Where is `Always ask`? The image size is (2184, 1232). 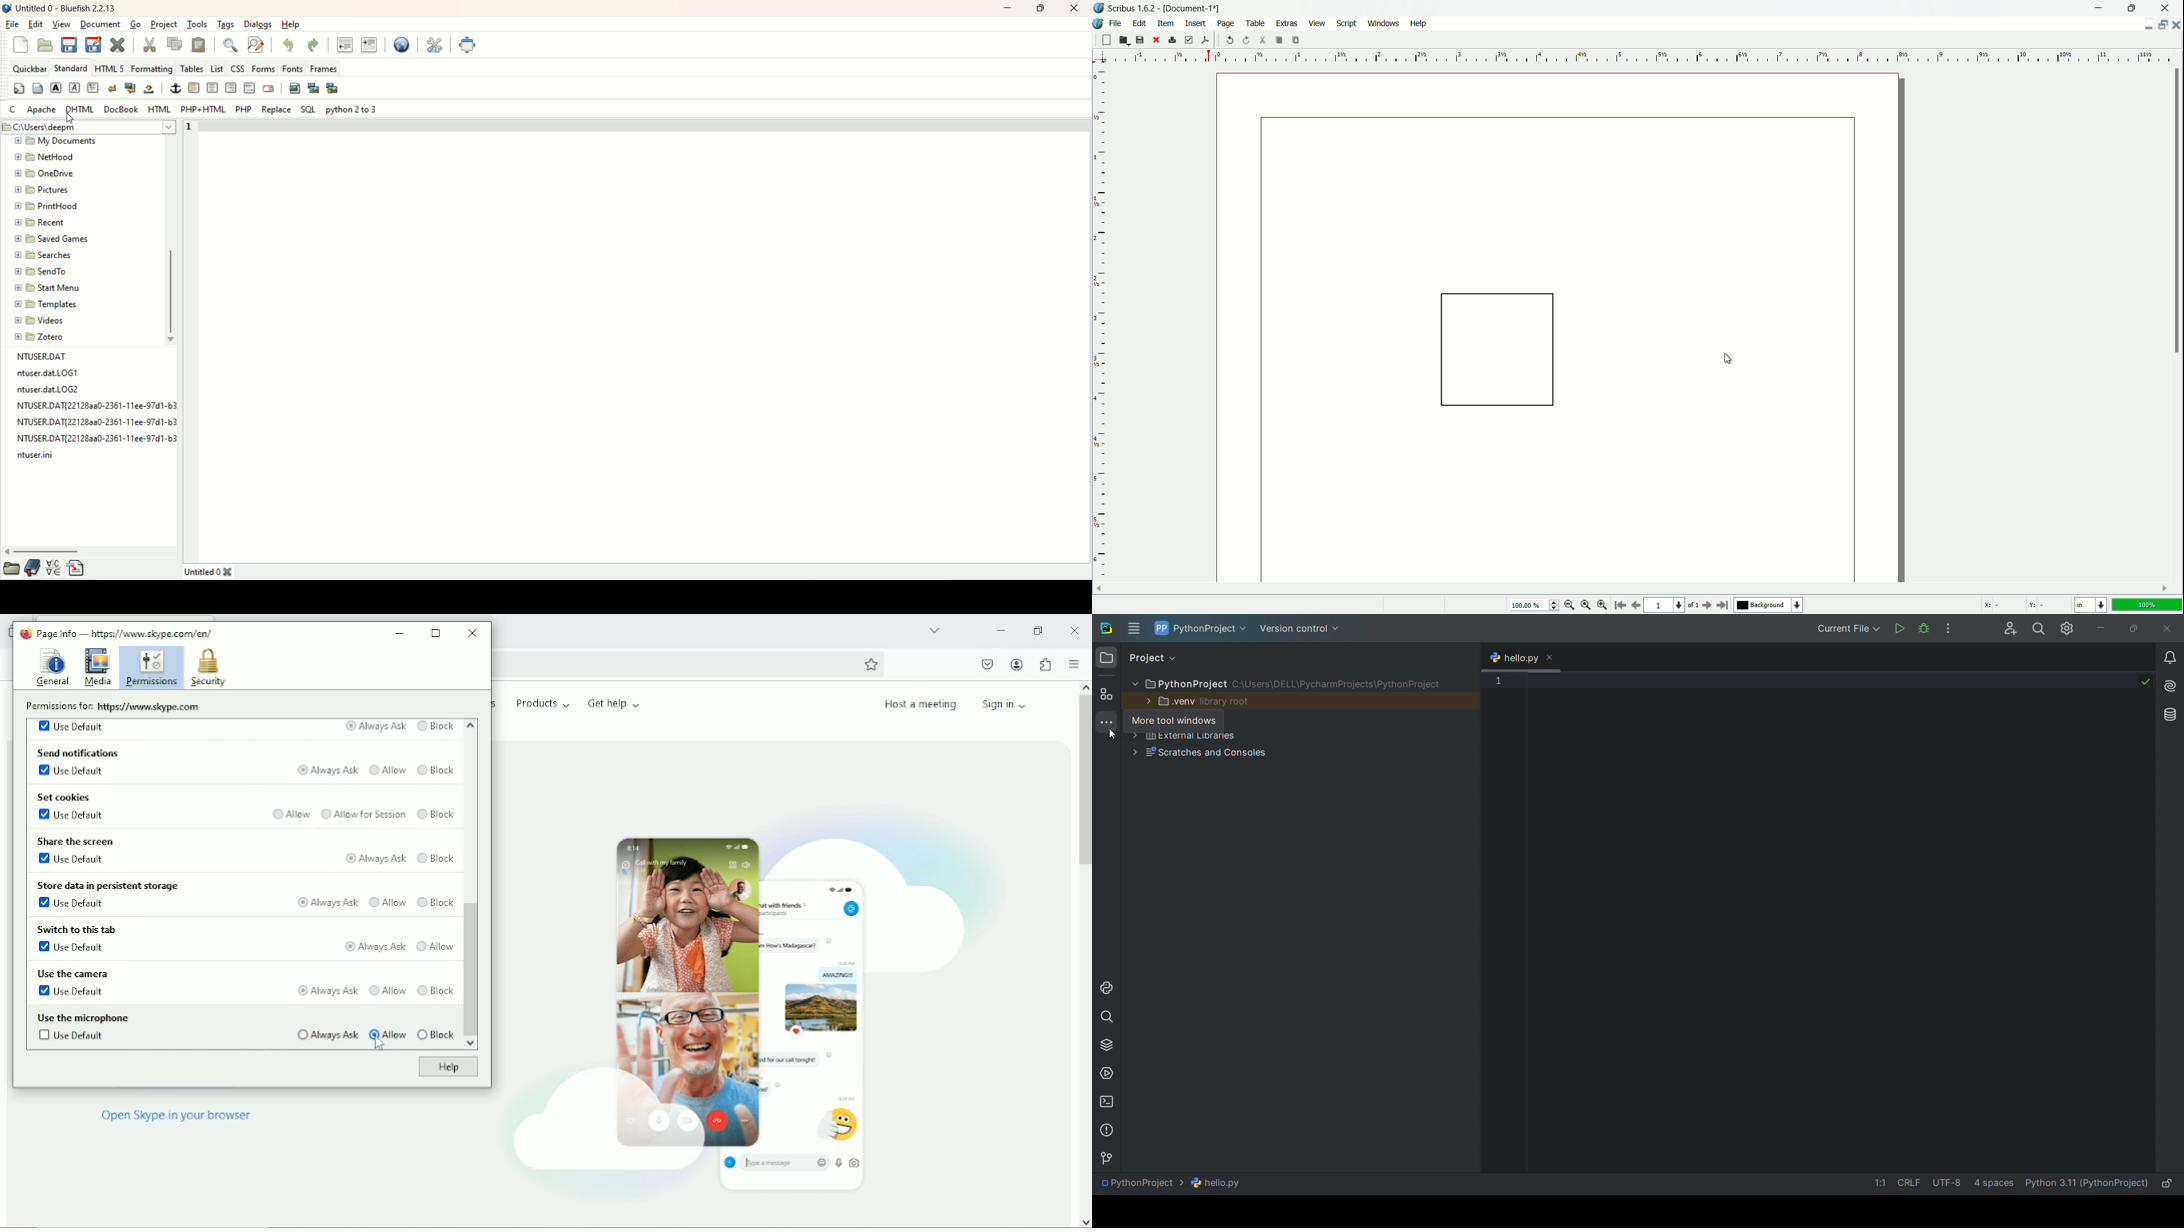 Always ask is located at coordinates (375, 946).